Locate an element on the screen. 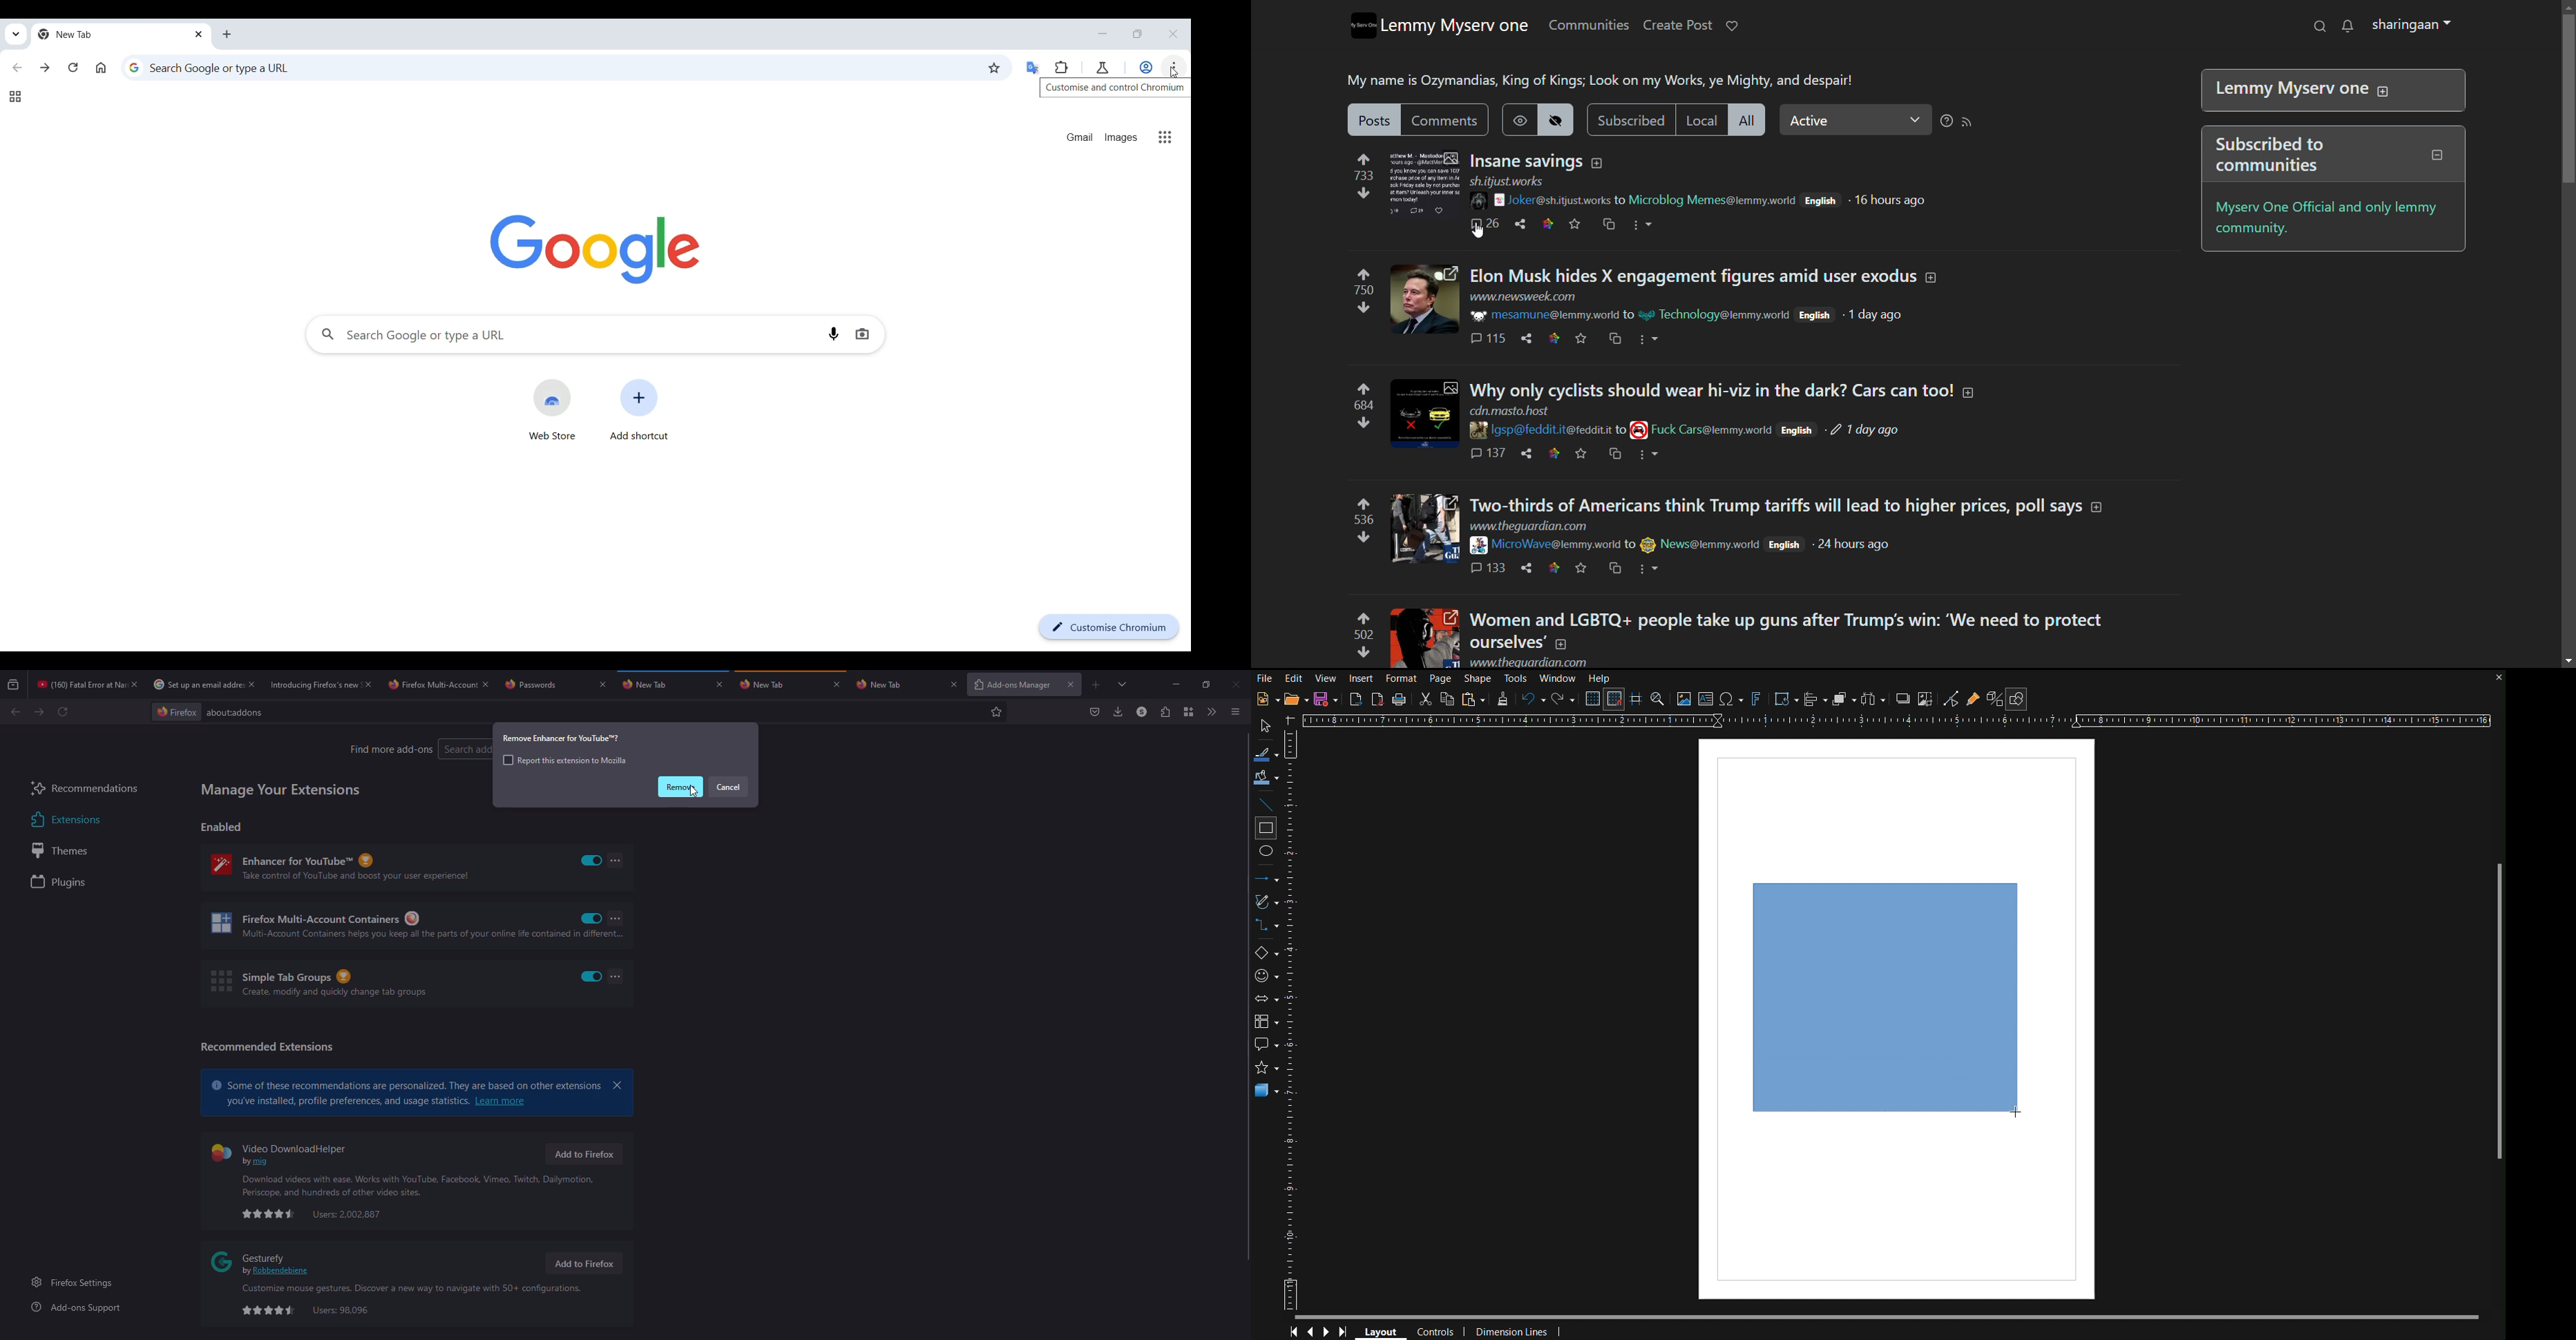  link is located at coordinates (1553, 339).